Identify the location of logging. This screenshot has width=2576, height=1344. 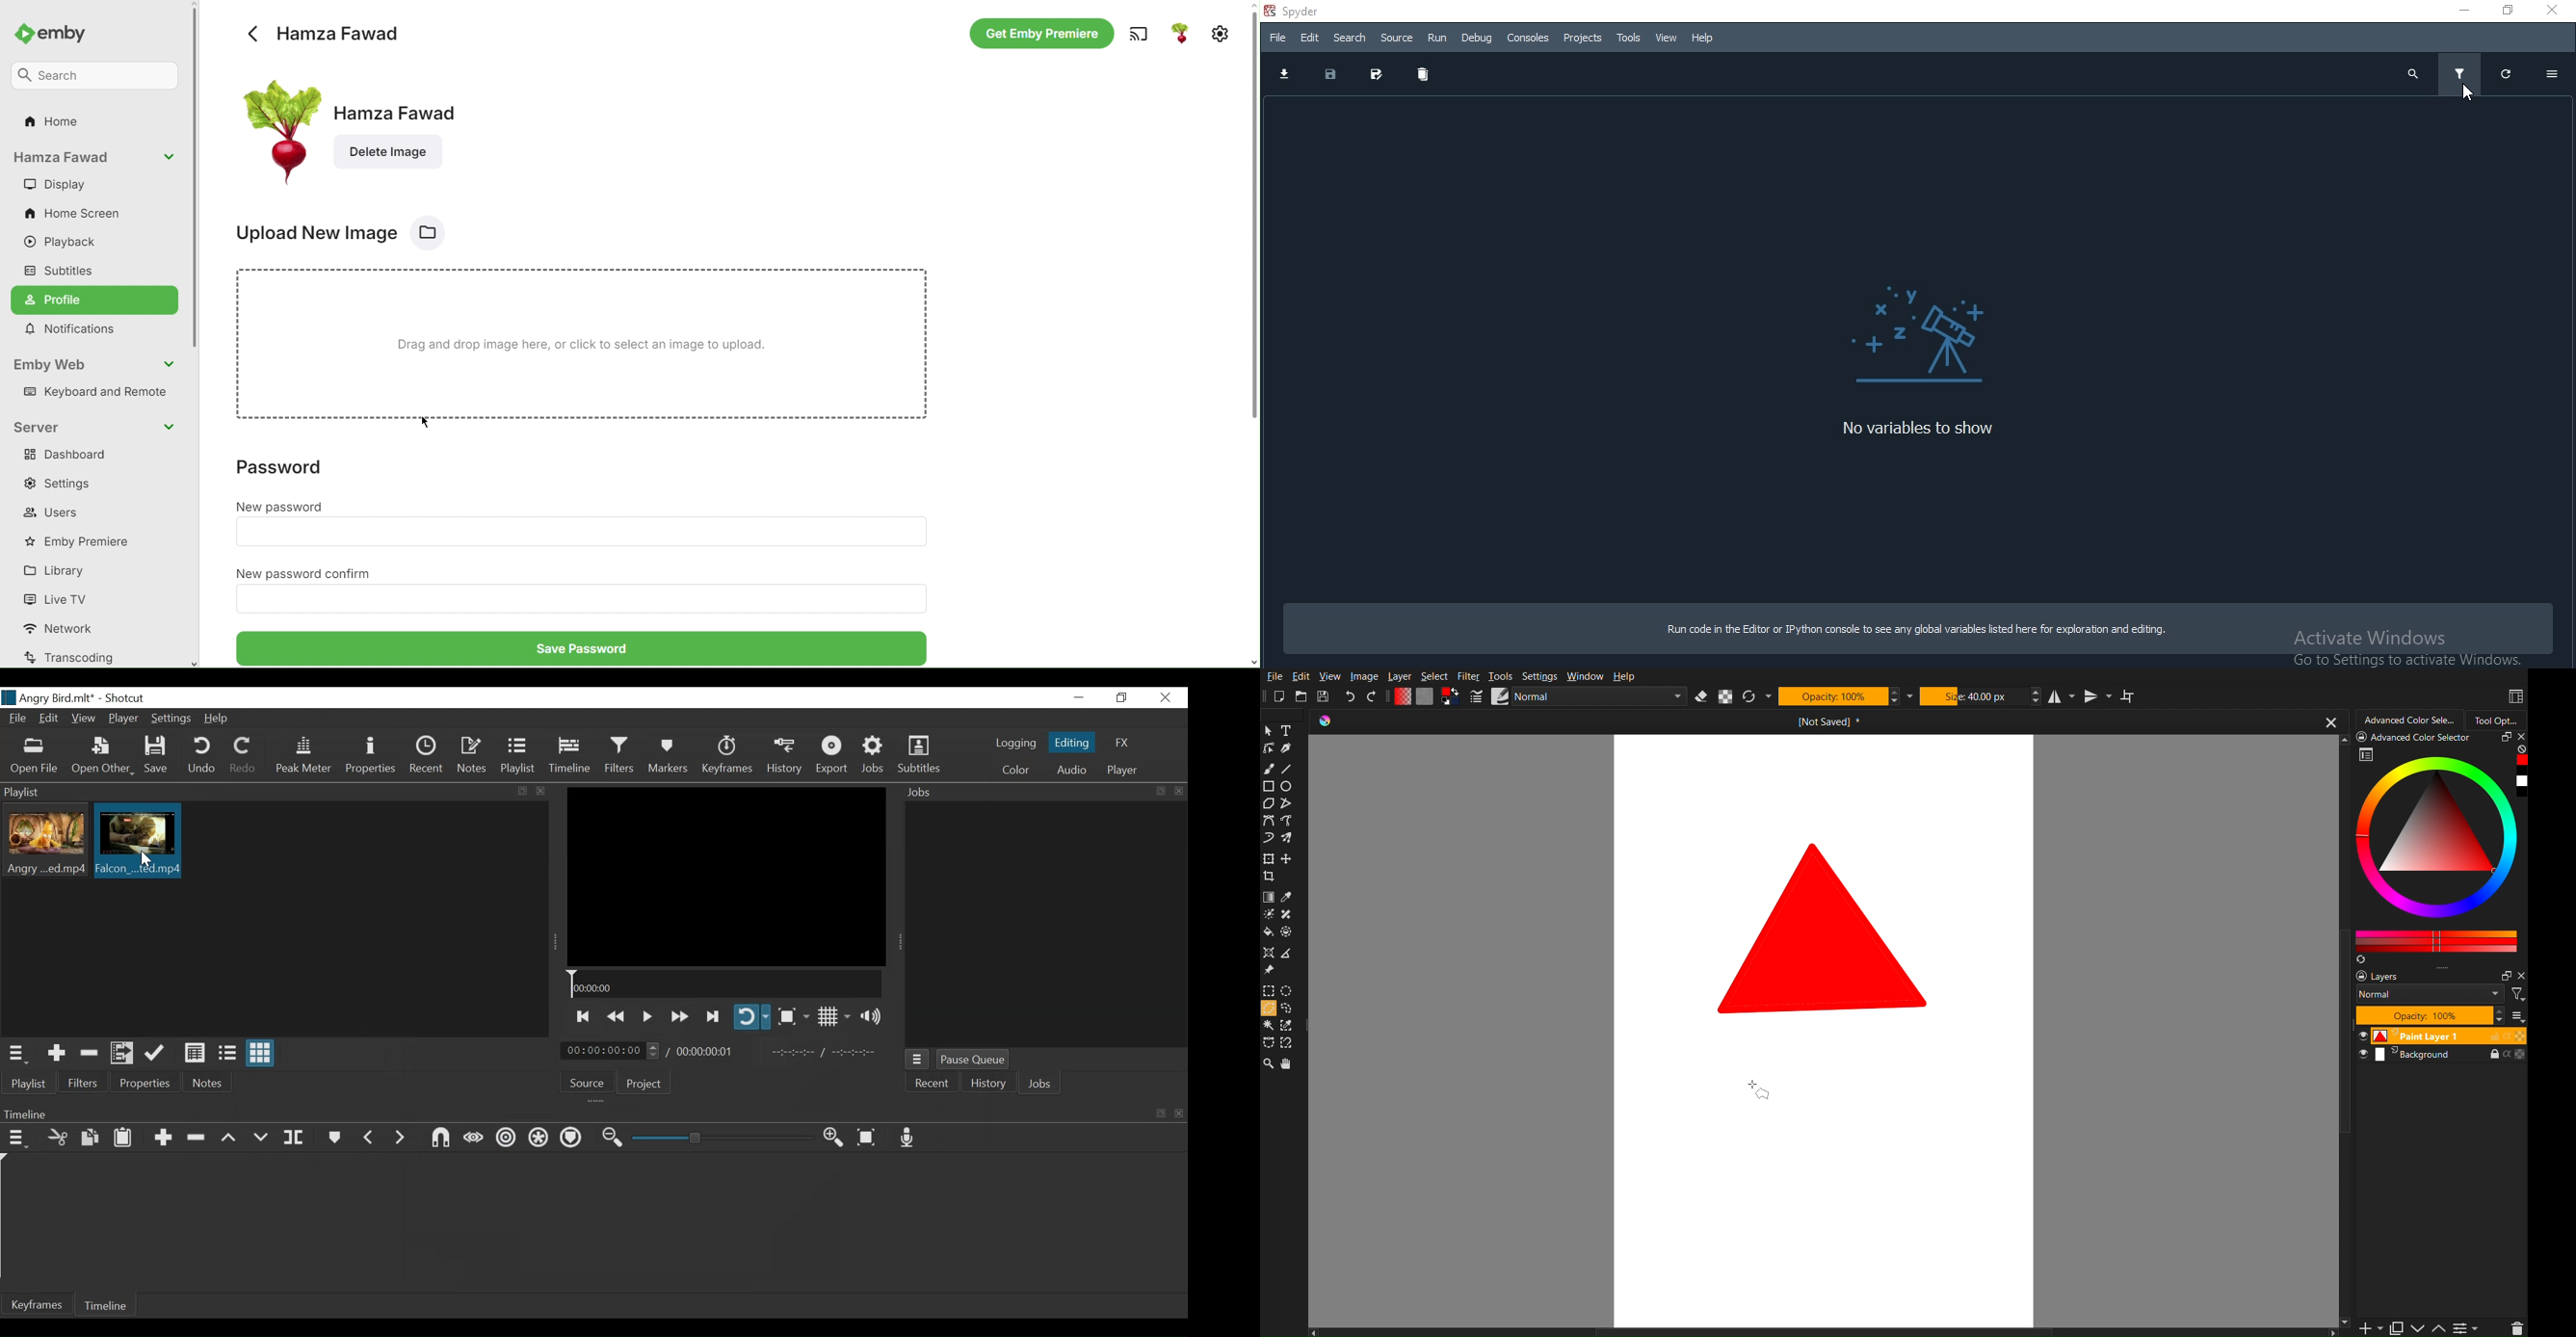
(1016, 745).